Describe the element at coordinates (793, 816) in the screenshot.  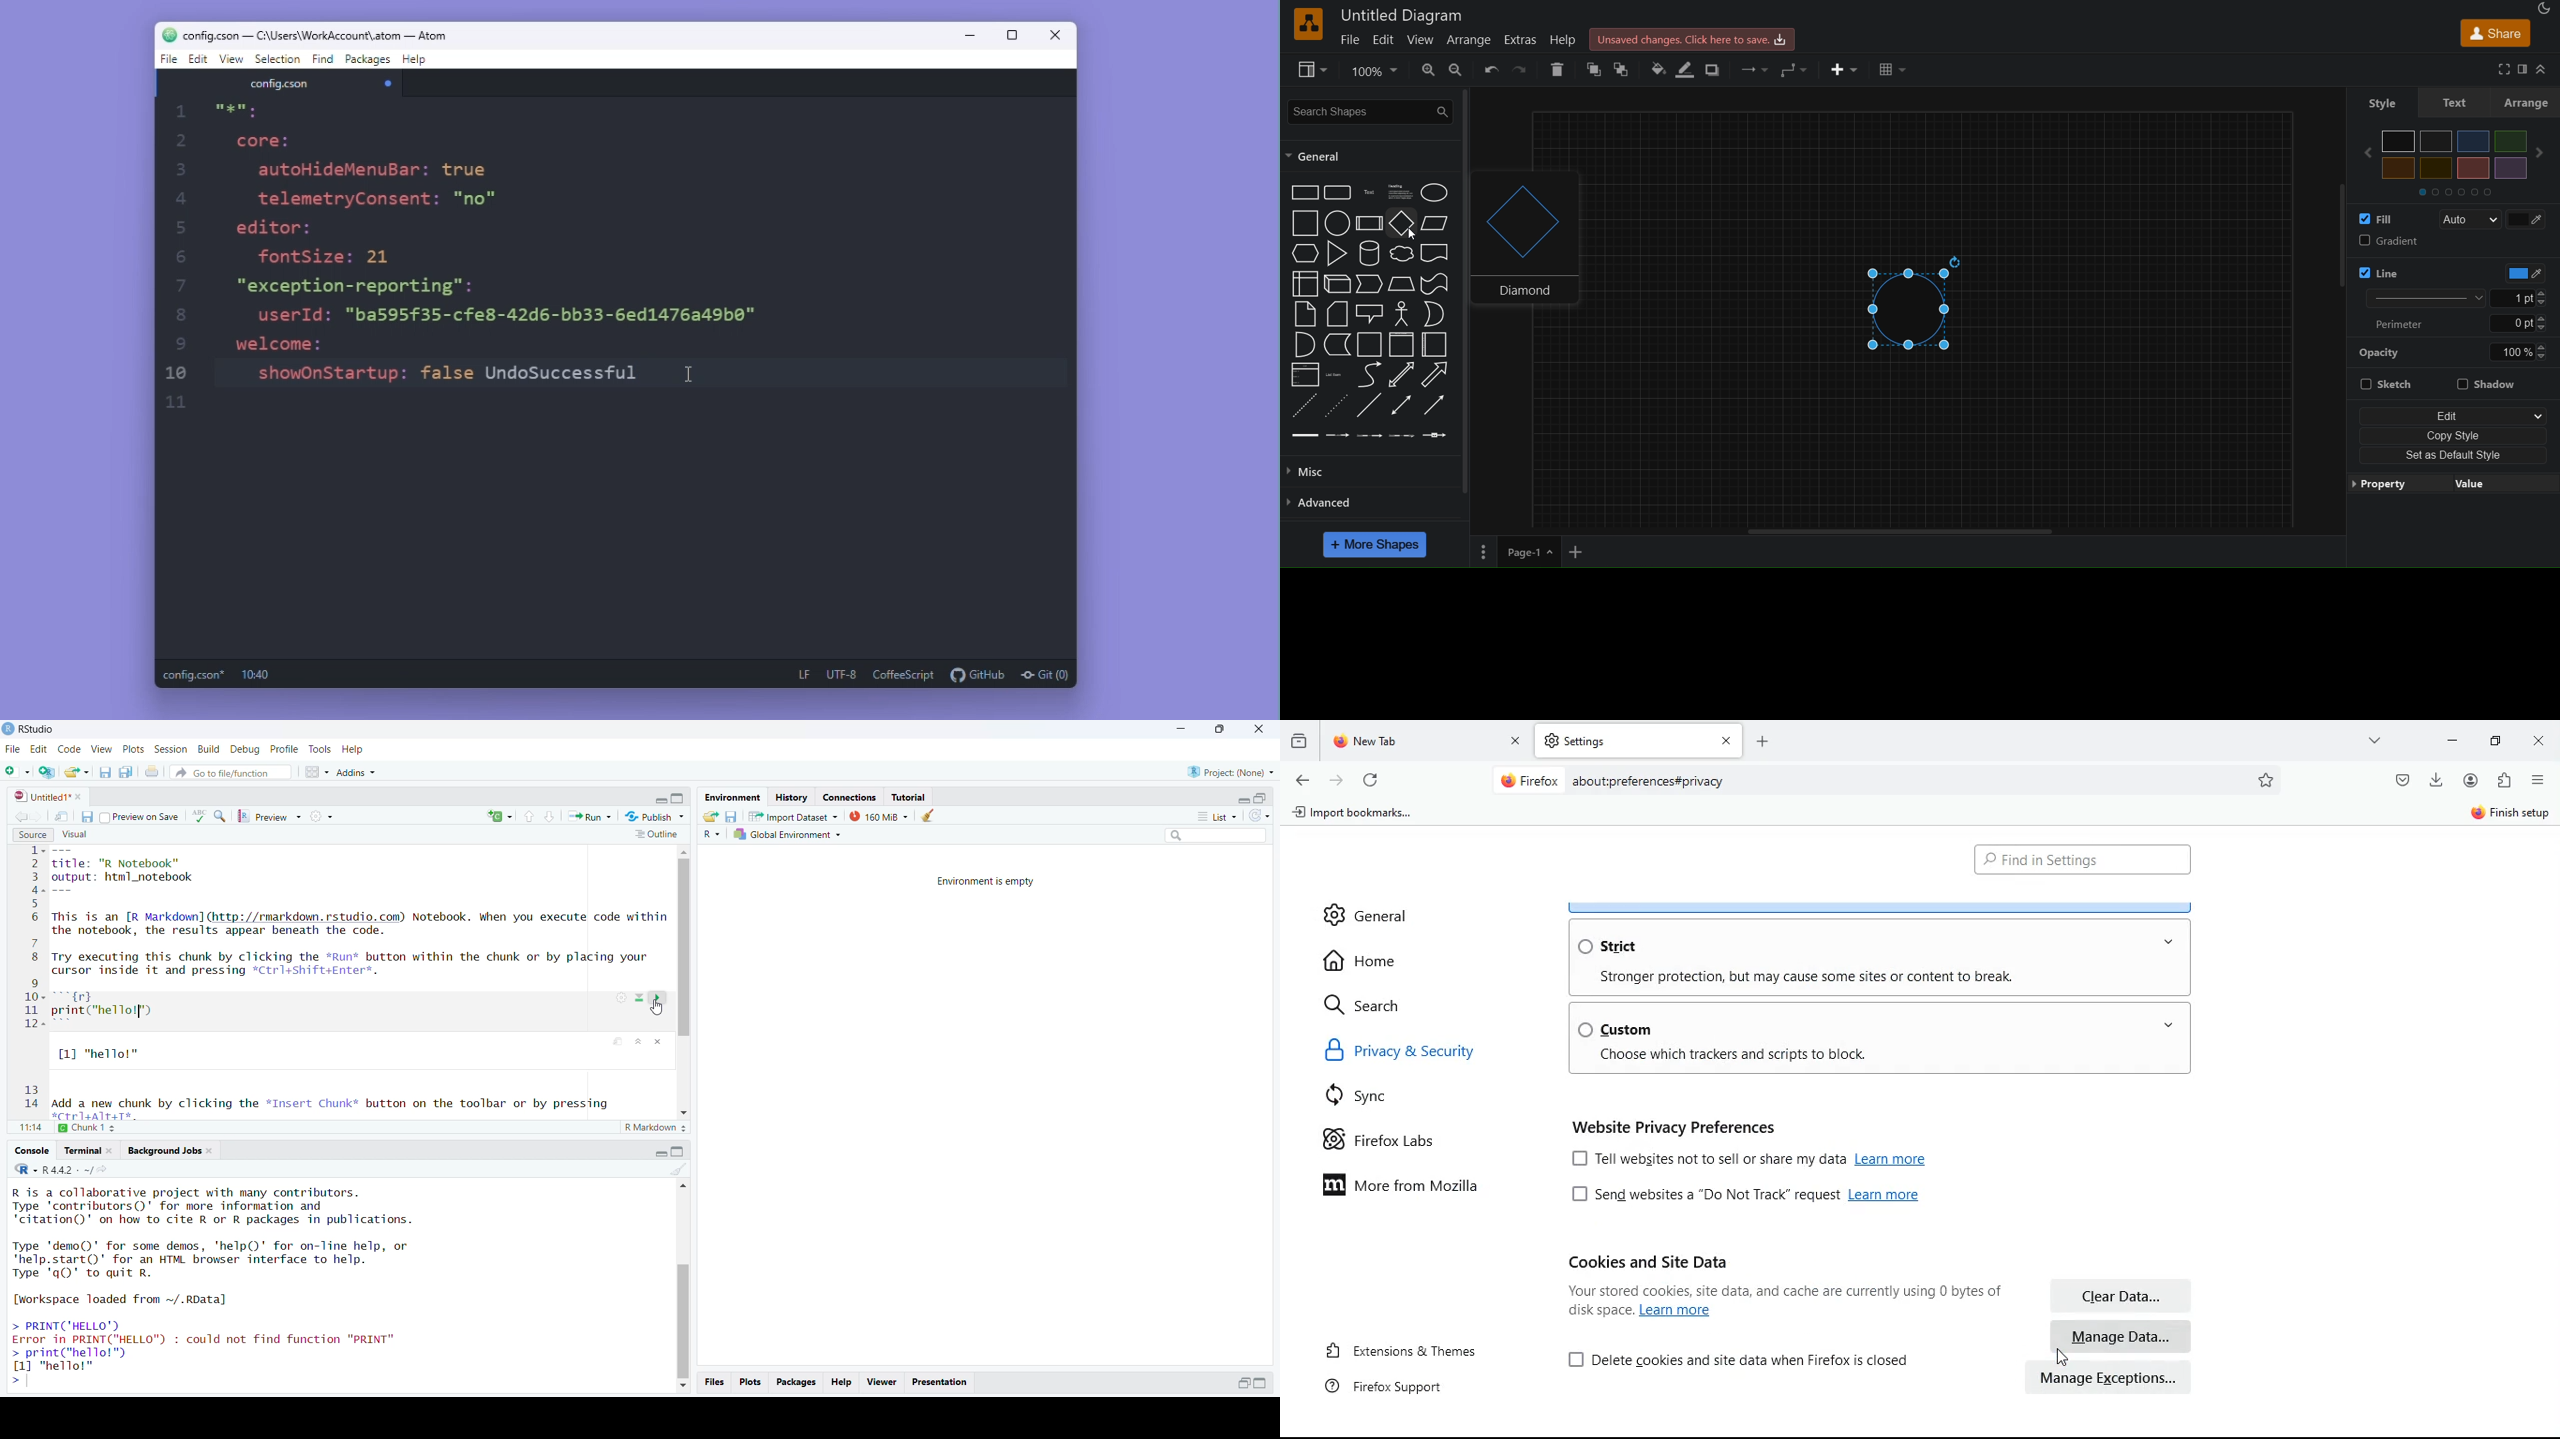
I see `Import dataset` at that location.